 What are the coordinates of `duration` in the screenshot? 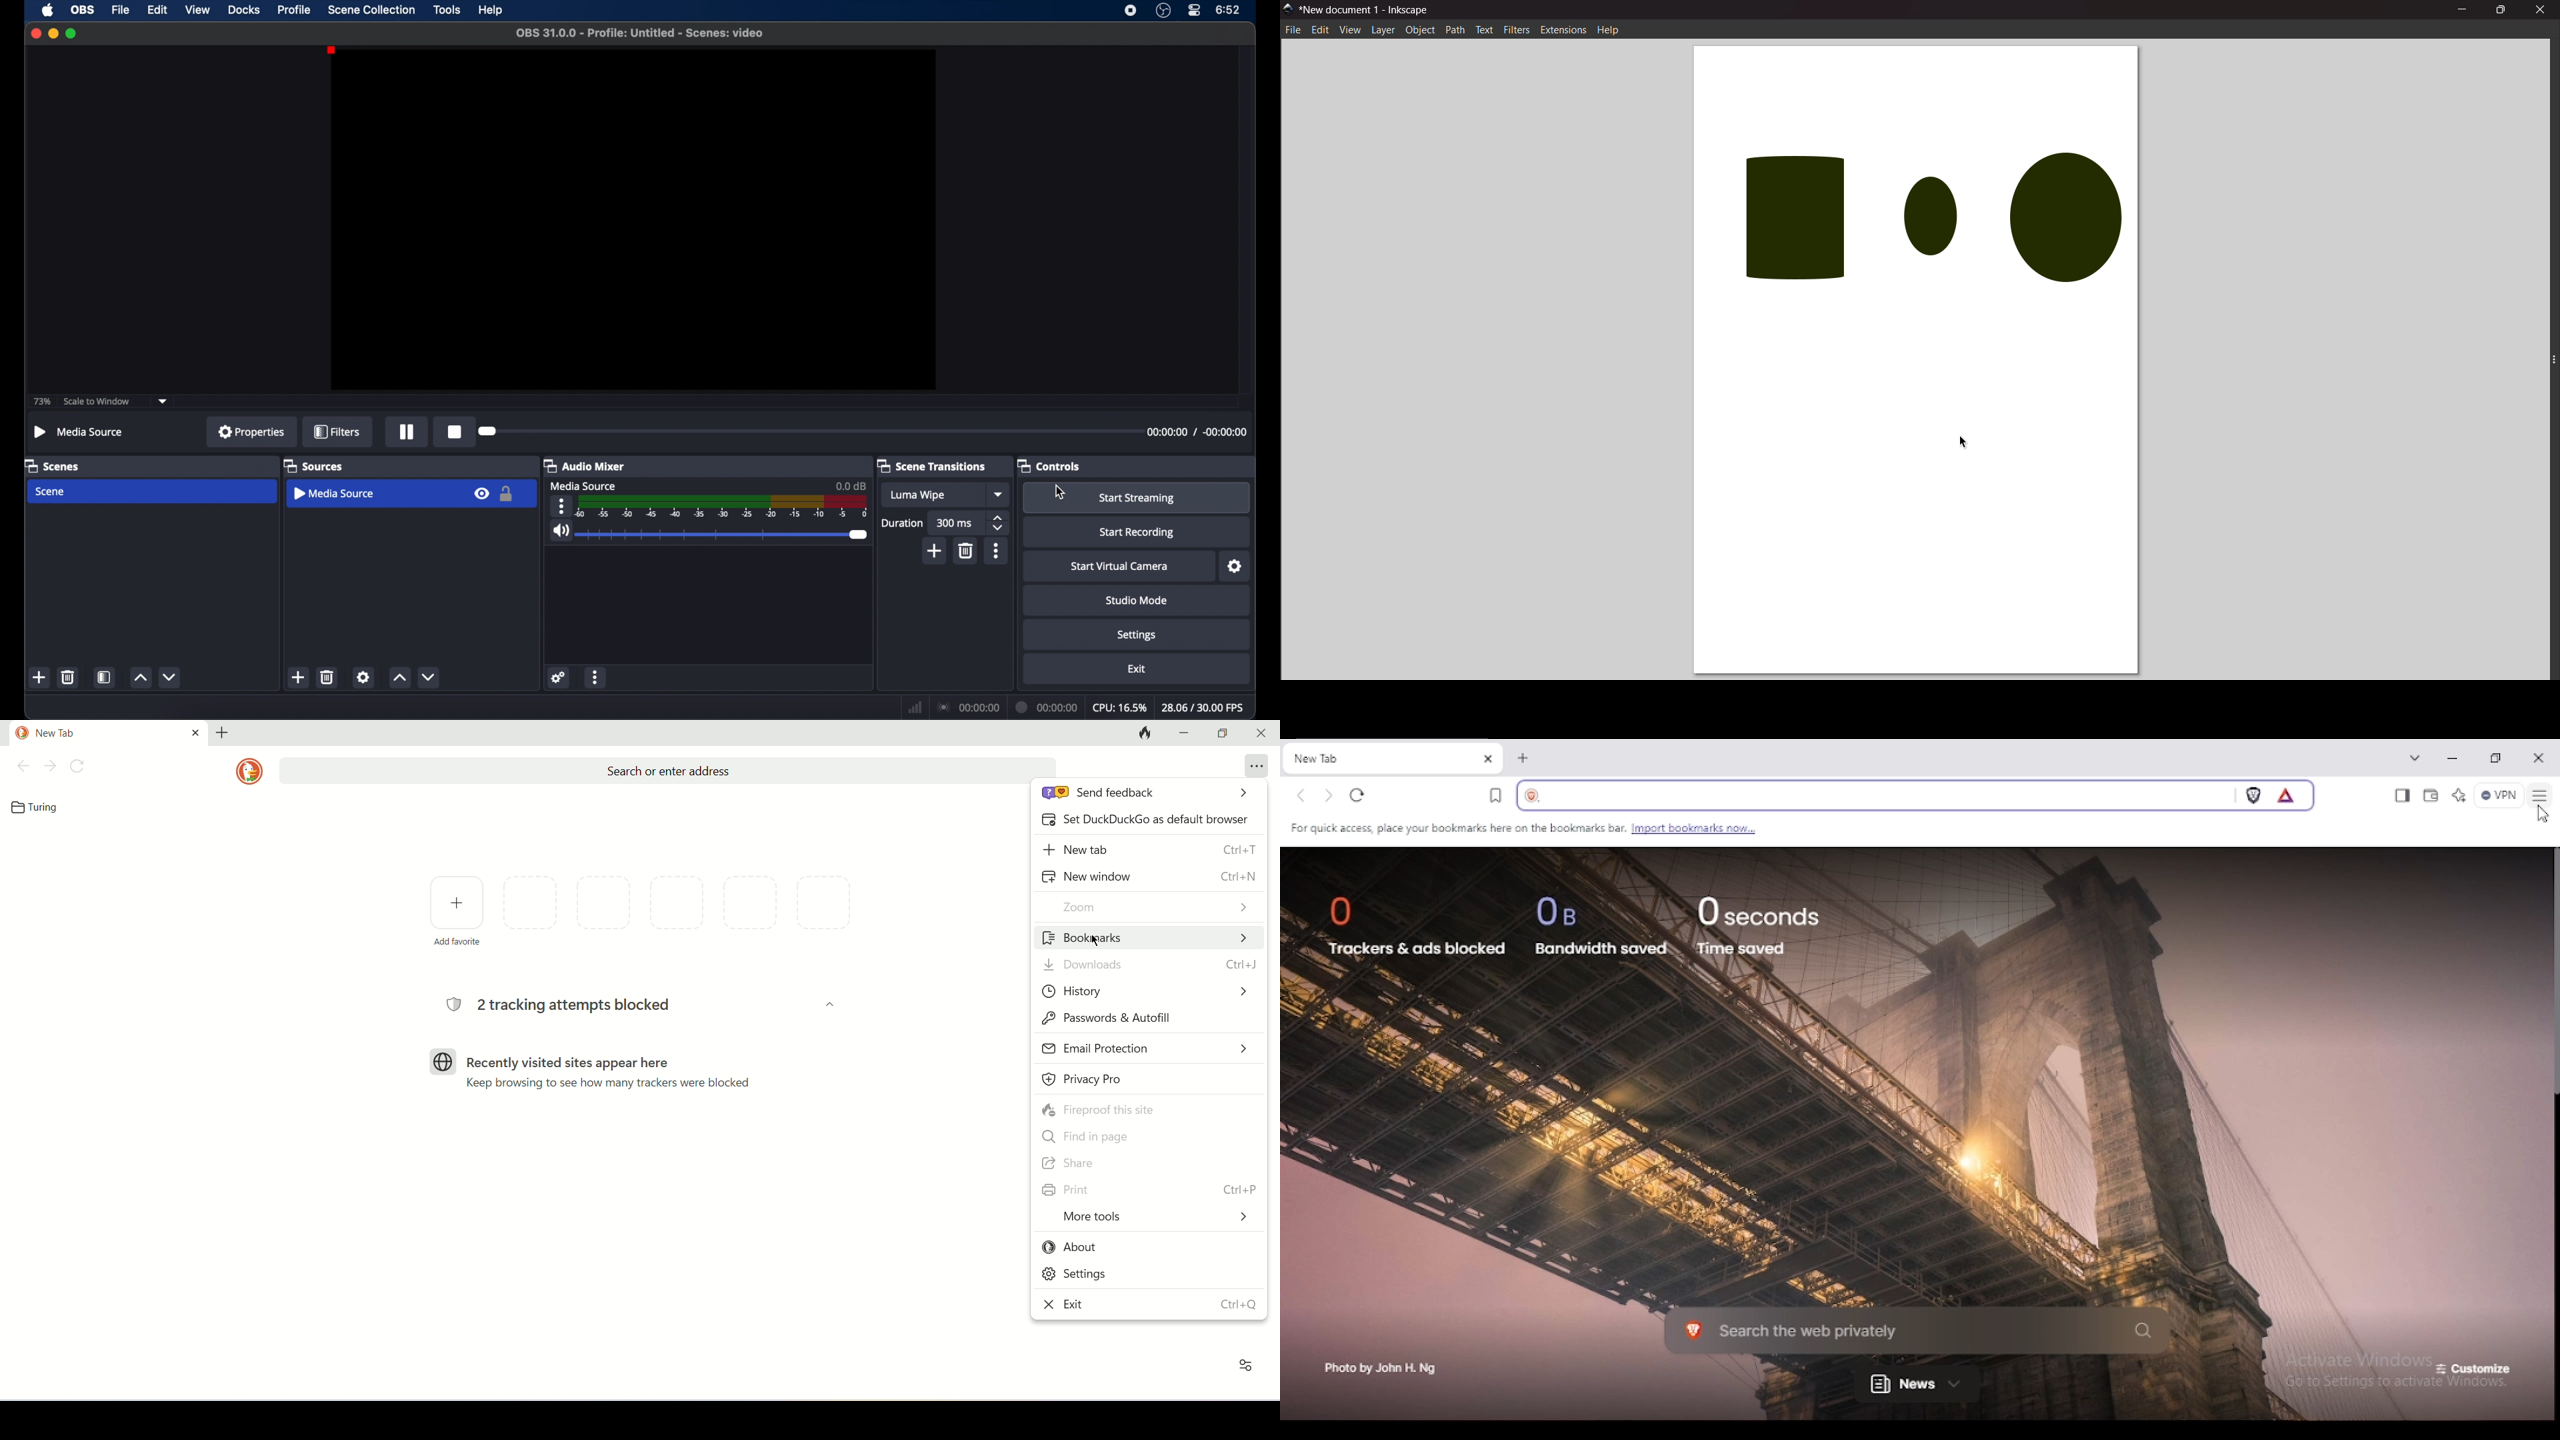 It's located at (901, 523).